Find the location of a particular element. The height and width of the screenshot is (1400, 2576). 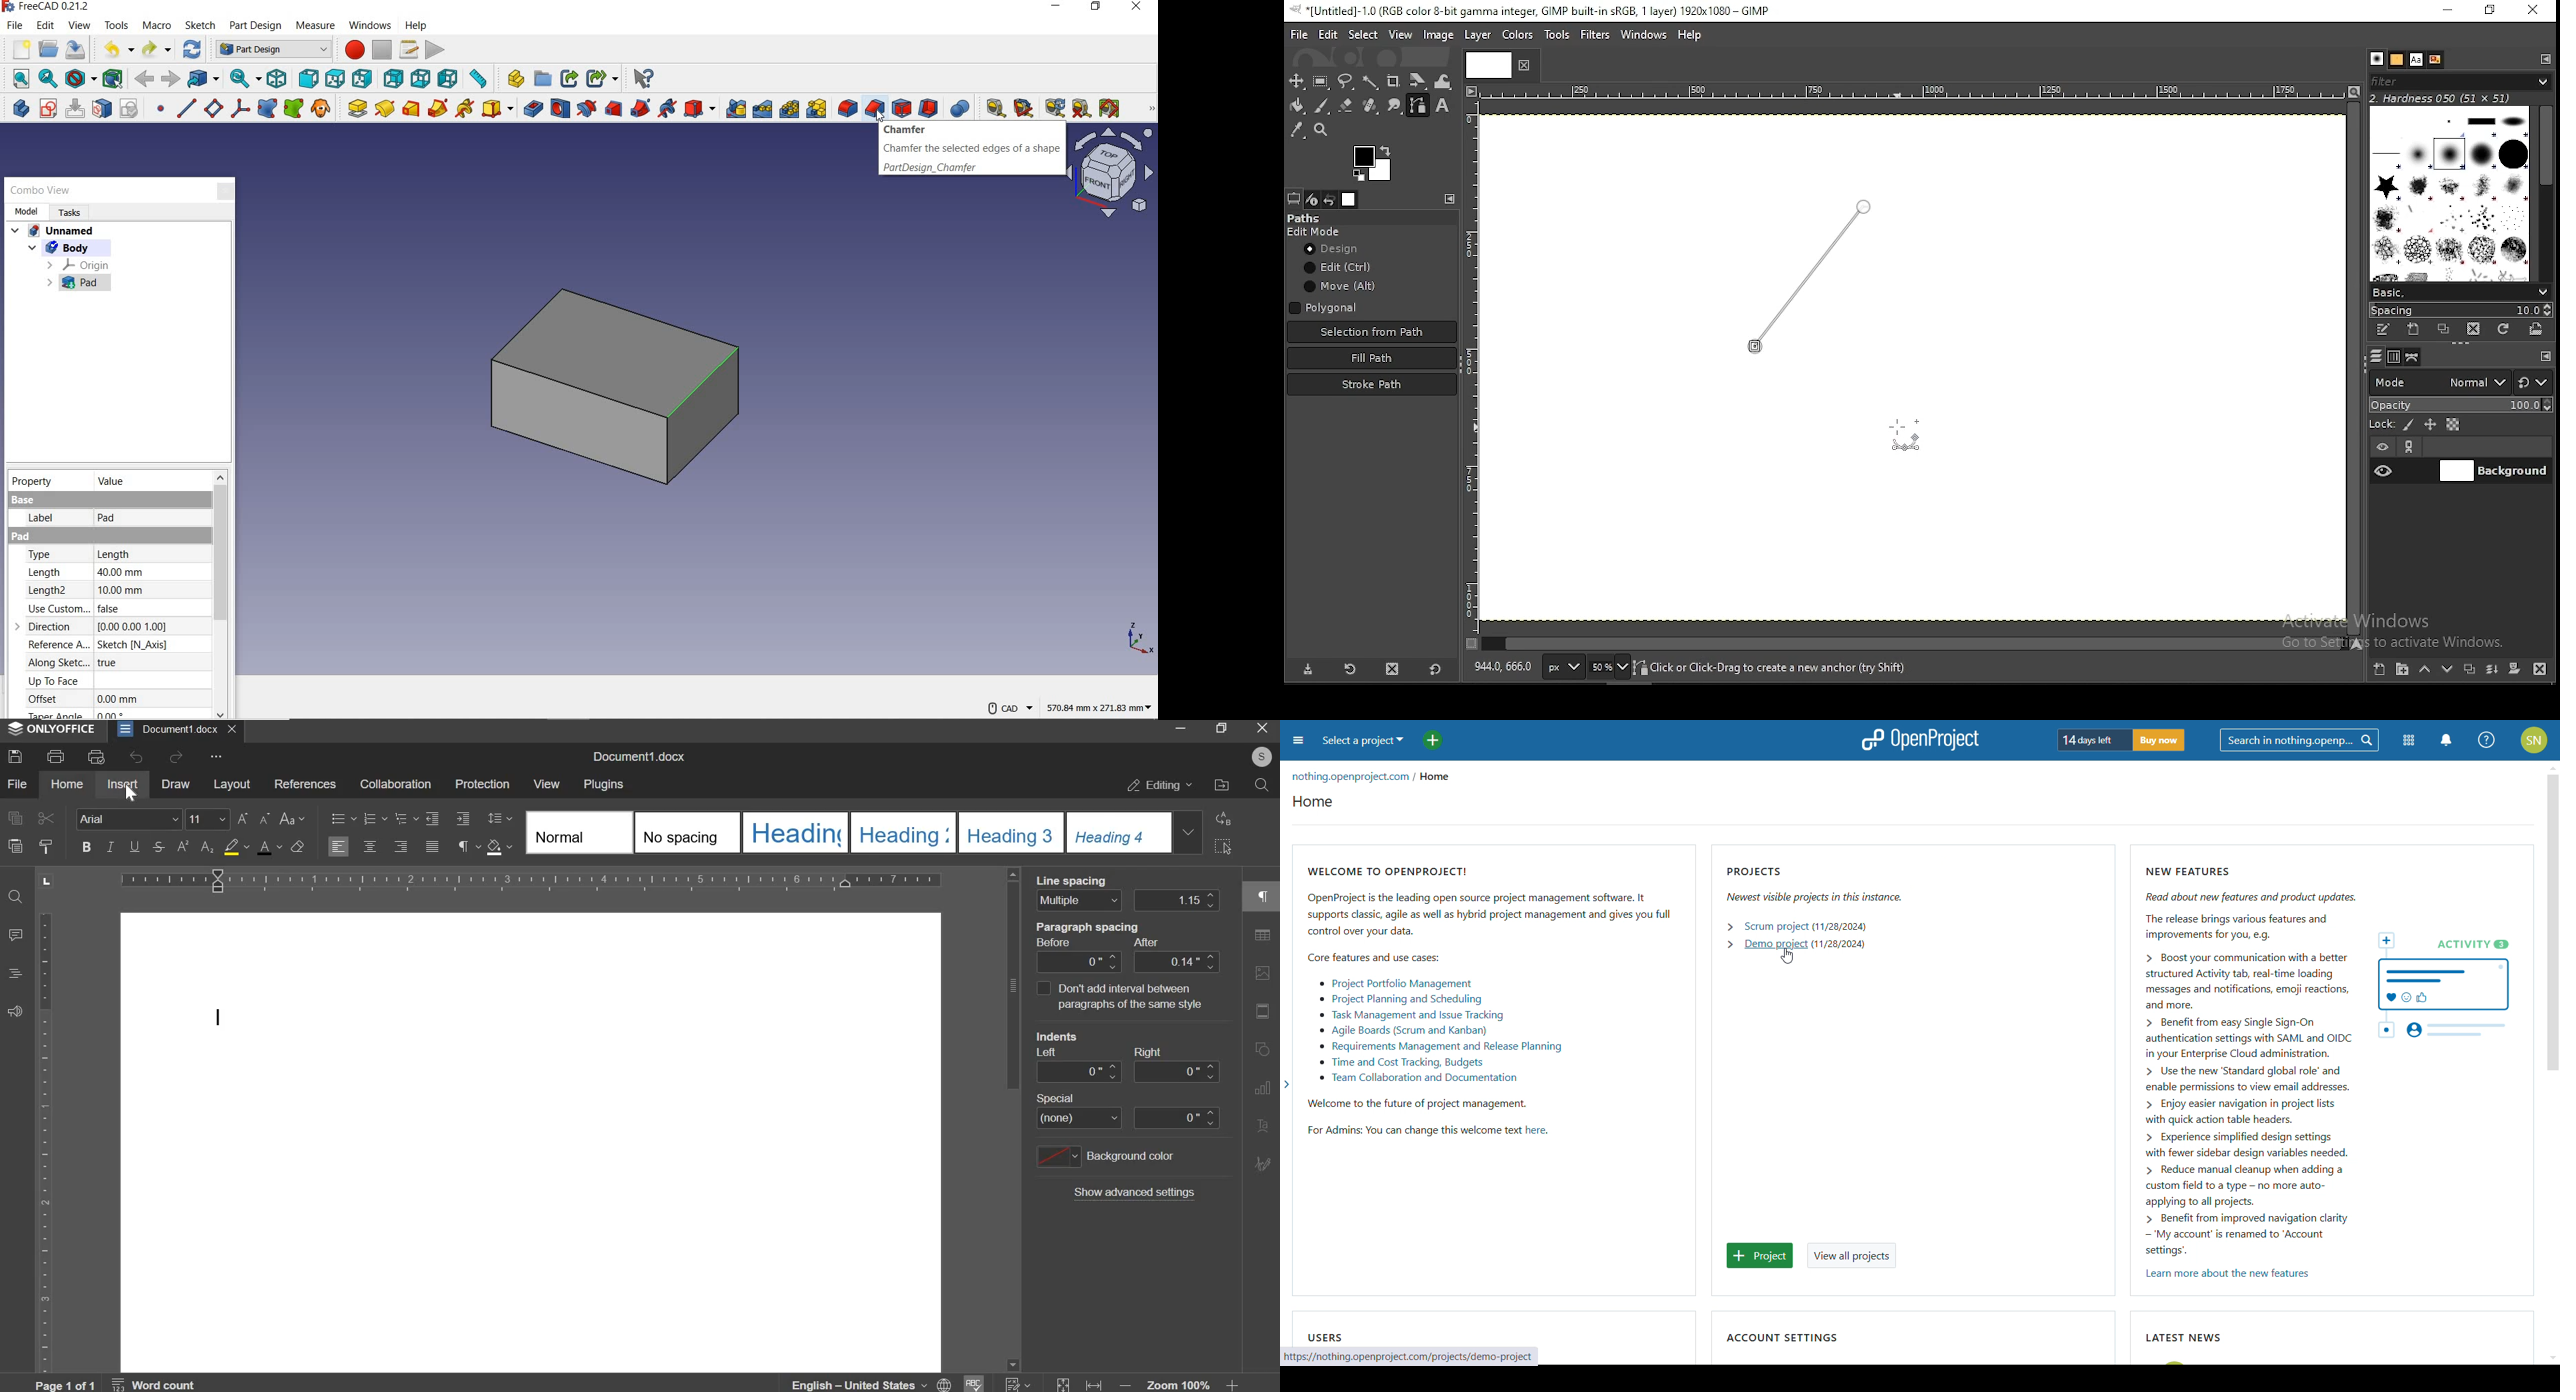

draft is located at coordinates (902, 108).